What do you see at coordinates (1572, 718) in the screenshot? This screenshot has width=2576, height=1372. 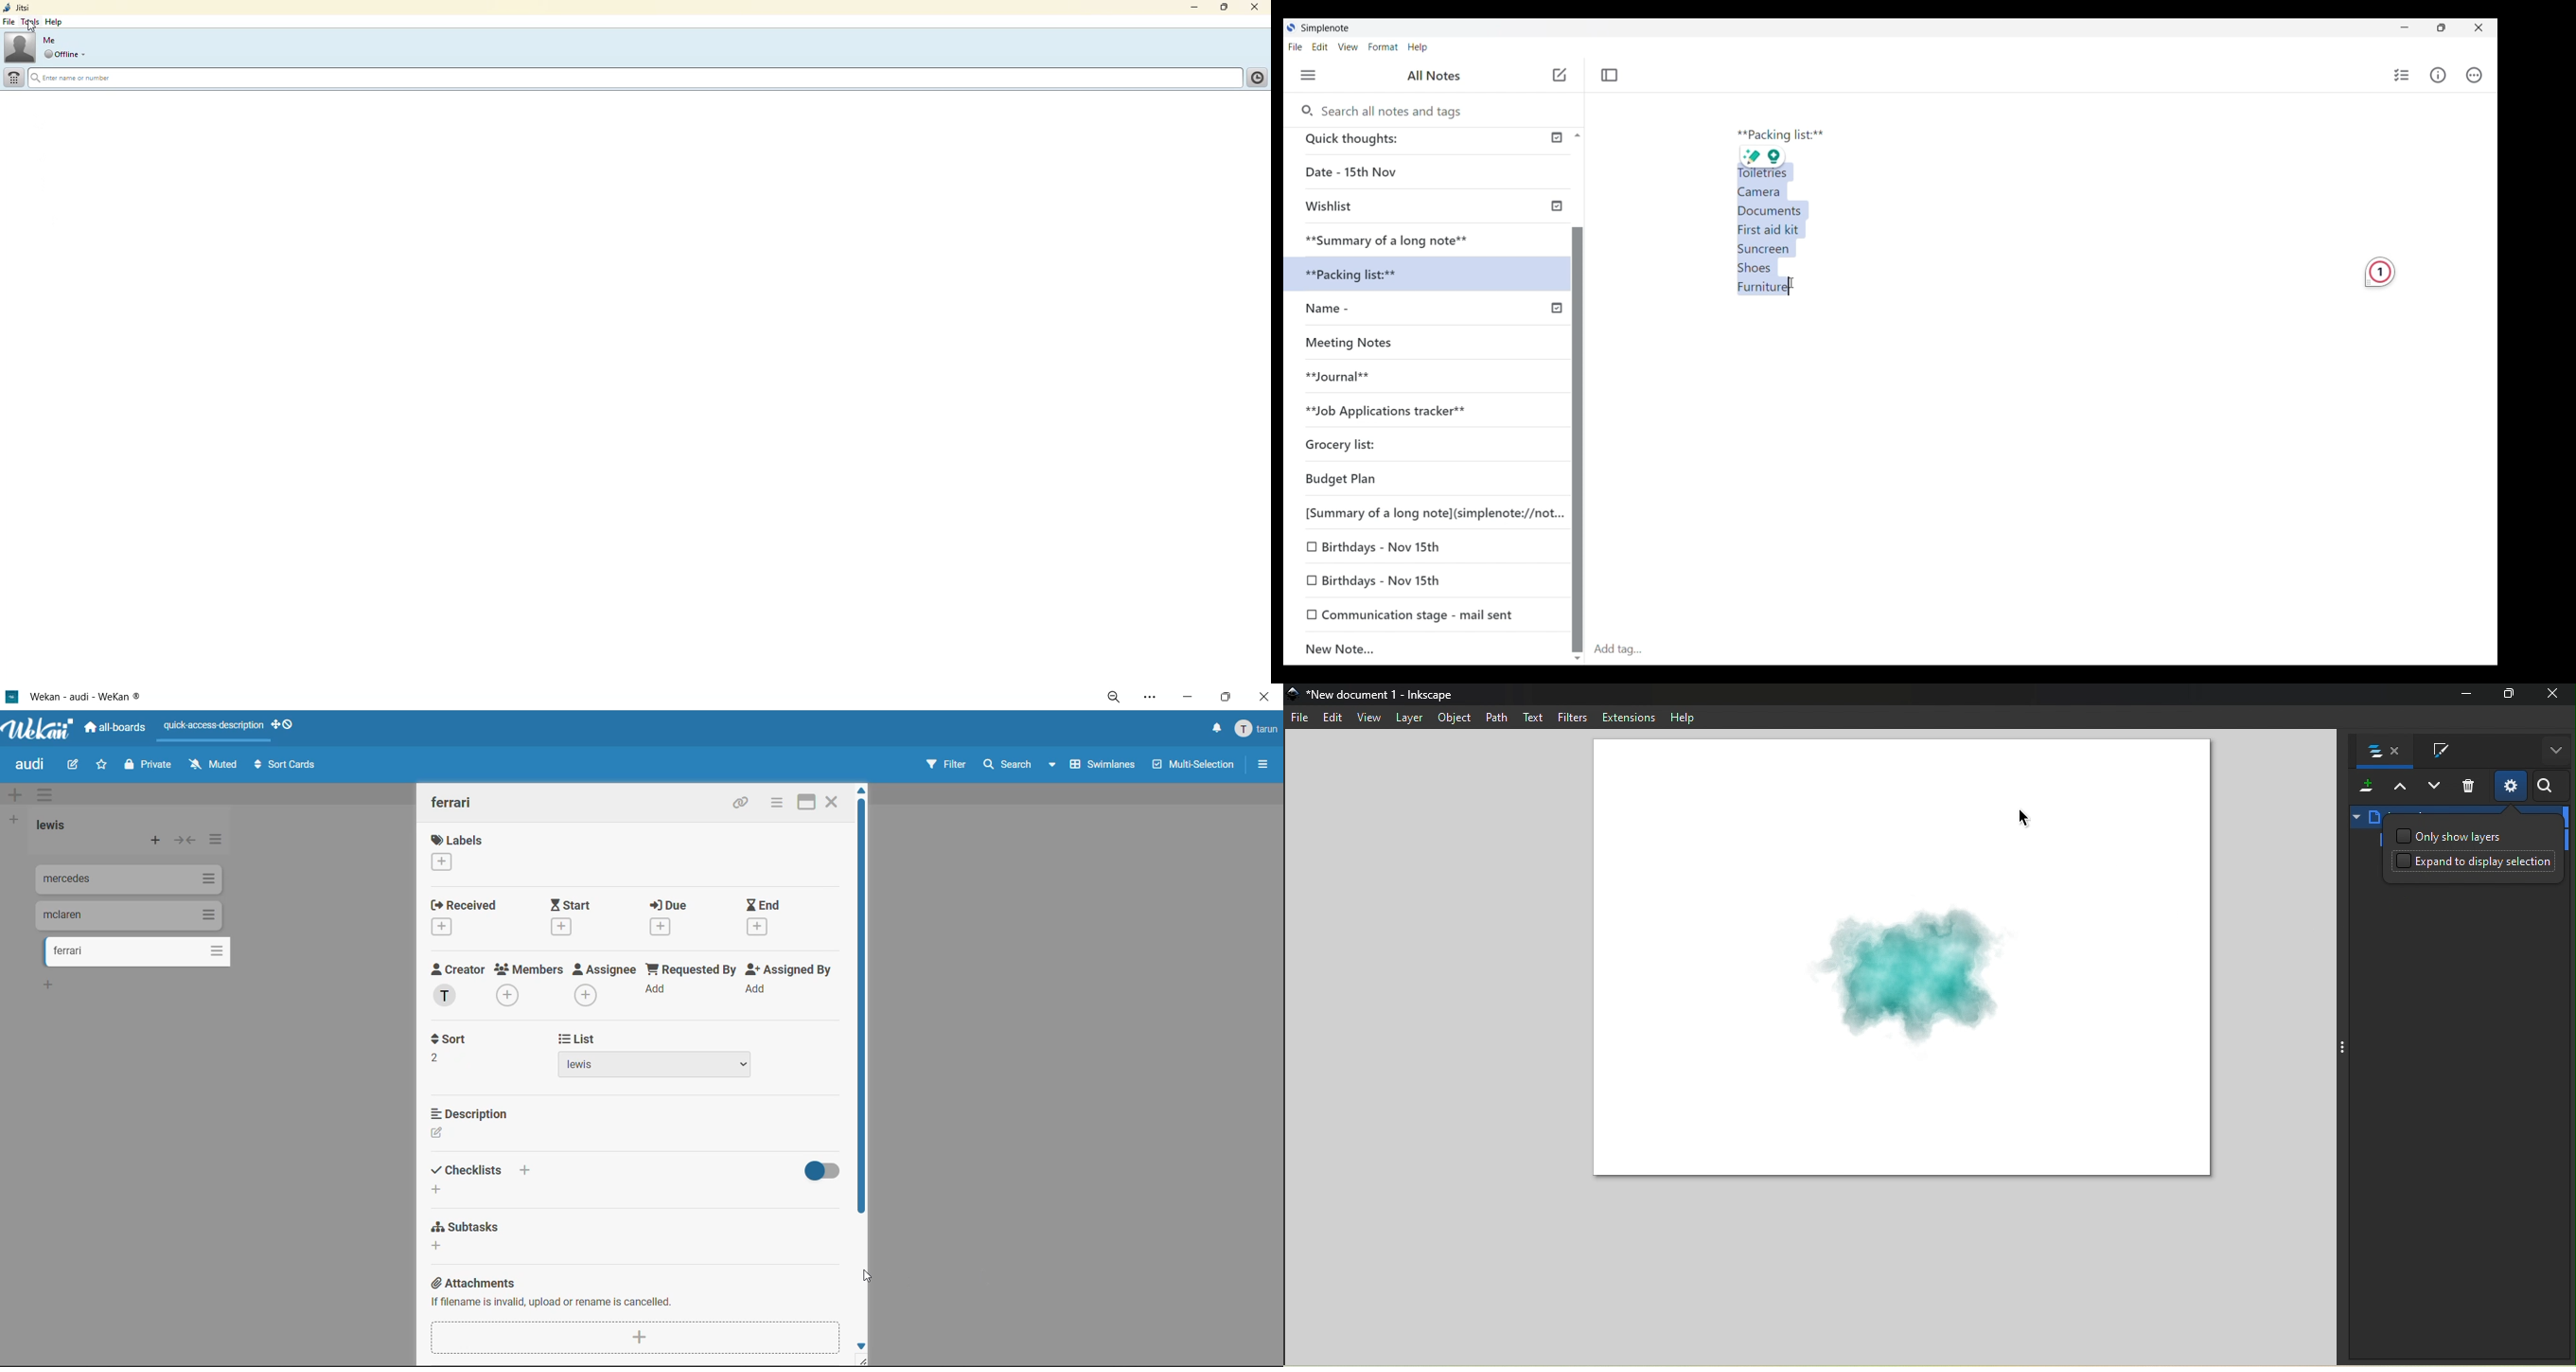 I see `Filters` at bounding box center [1572, 718].